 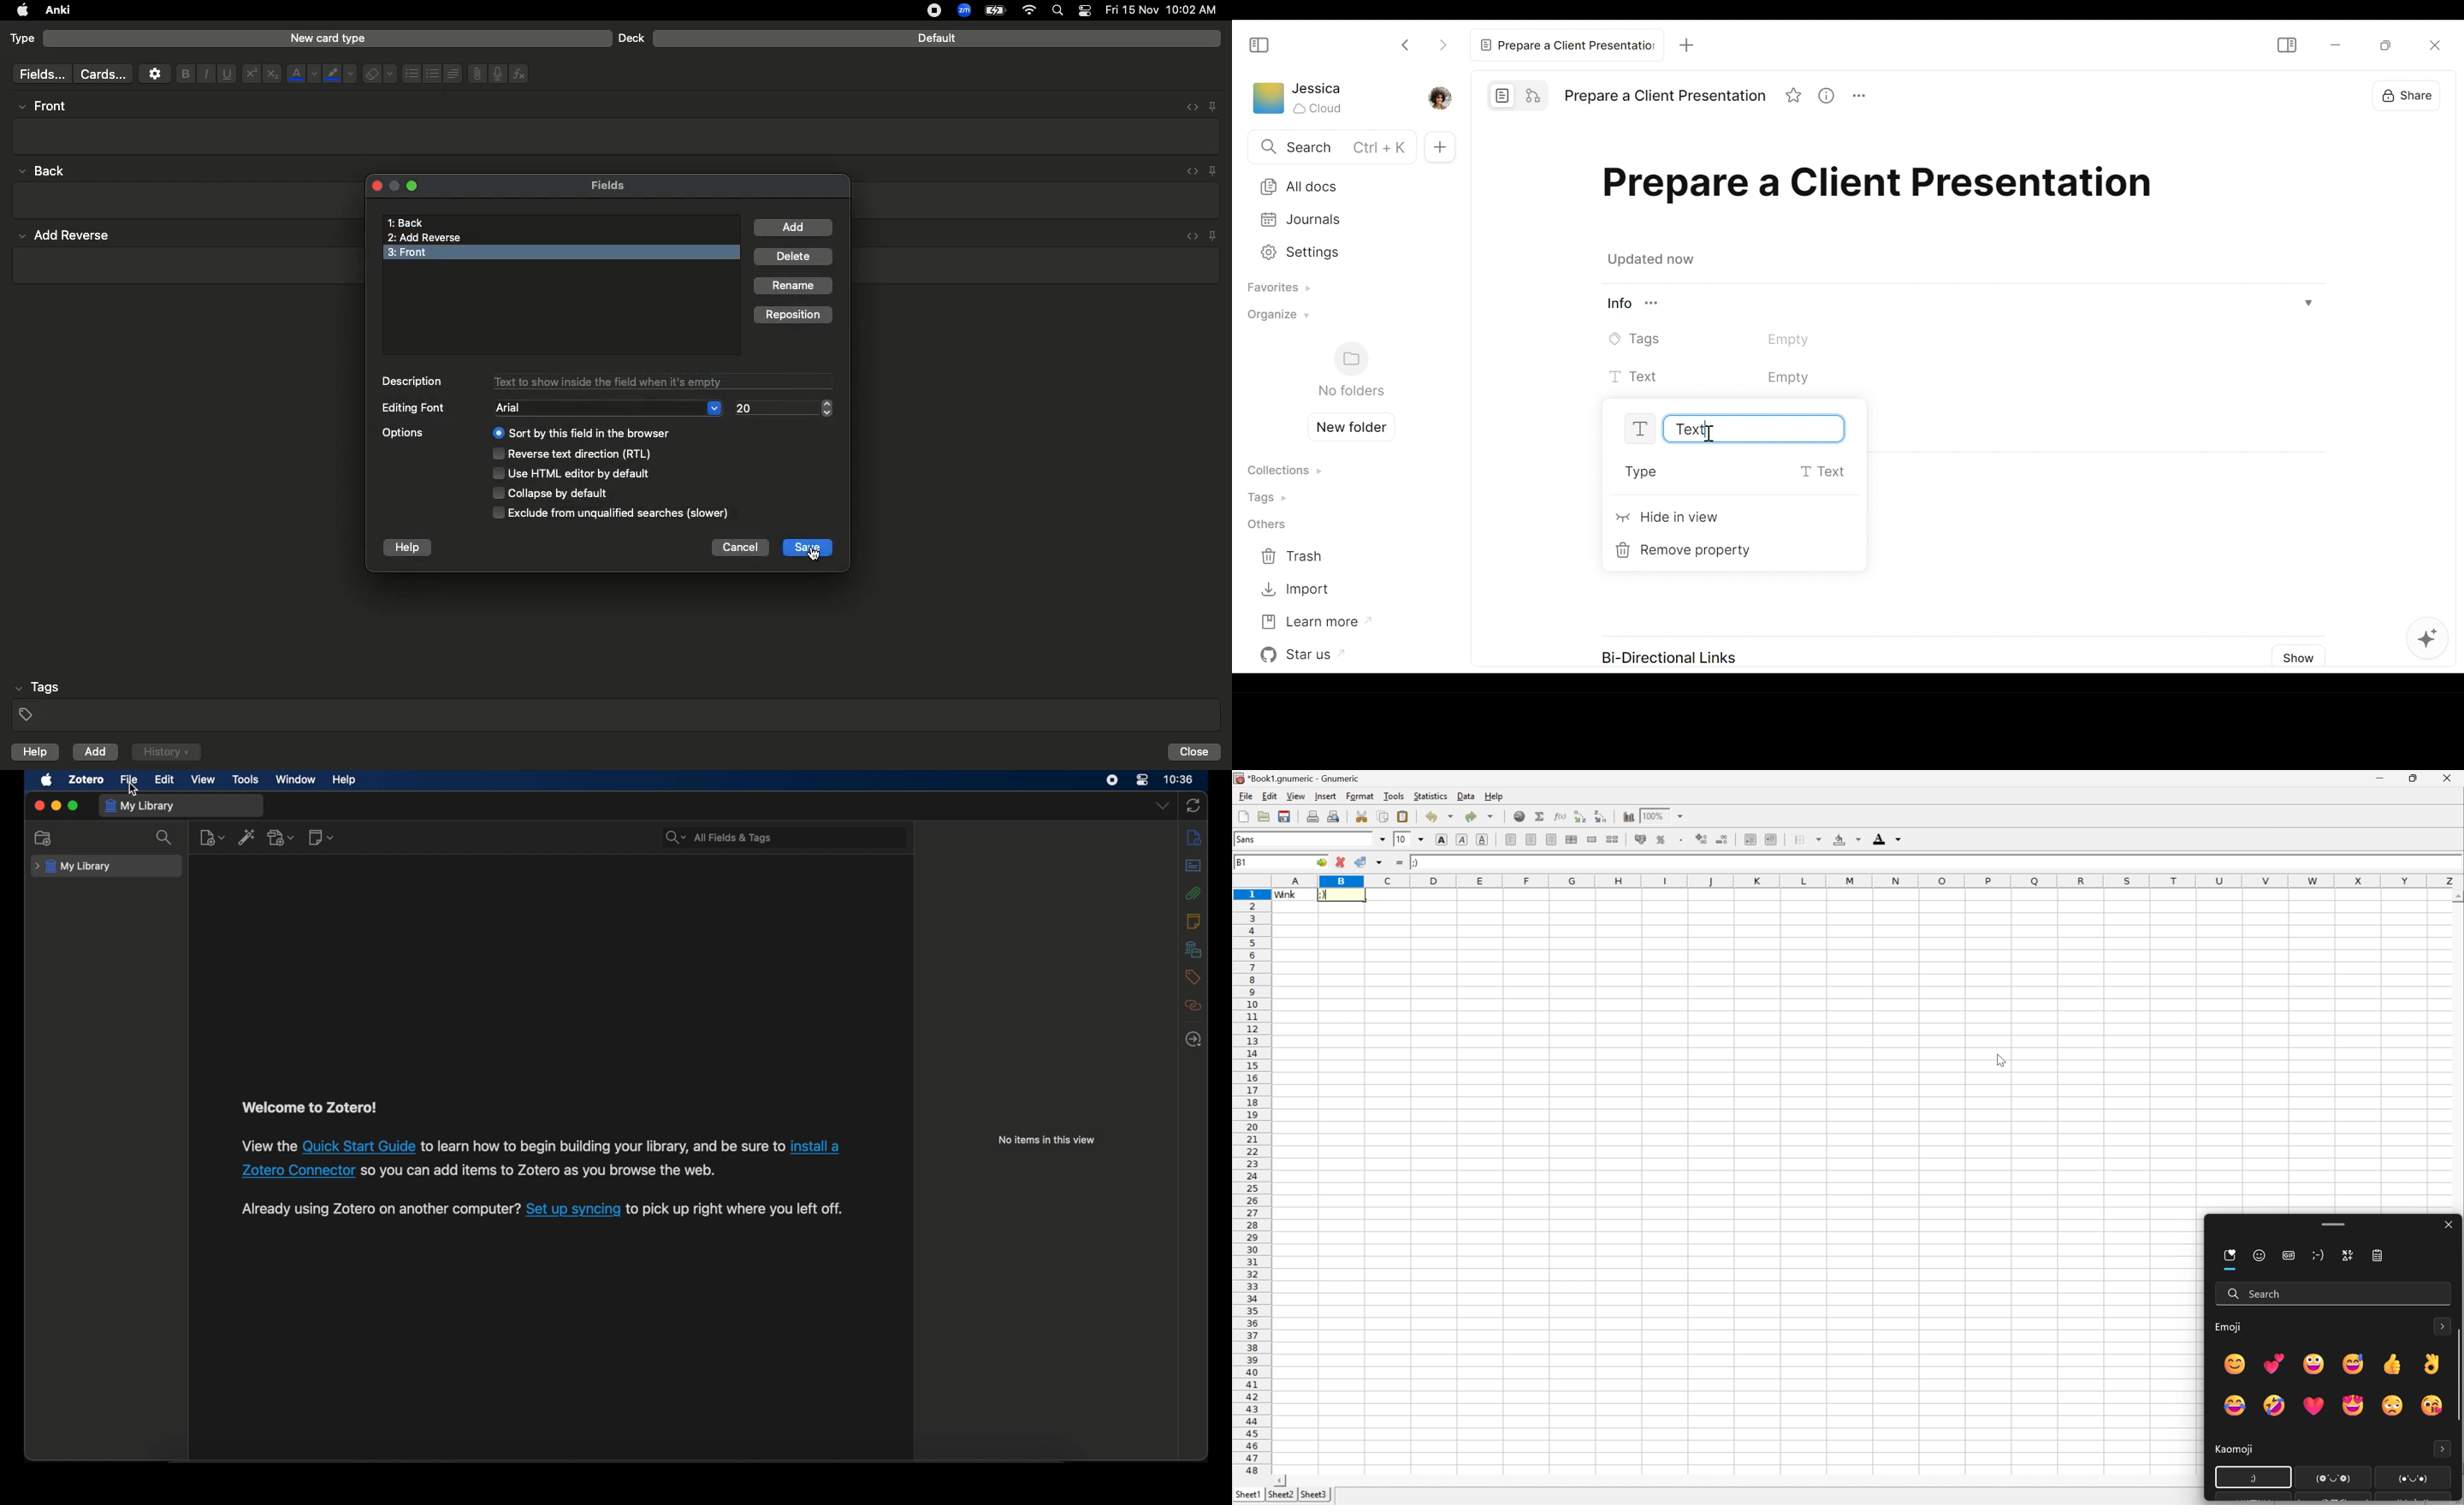 What do you see at coordinates (1889, 838) in the screenshot?
I see `foreground` at bounding box center [1889, 838].